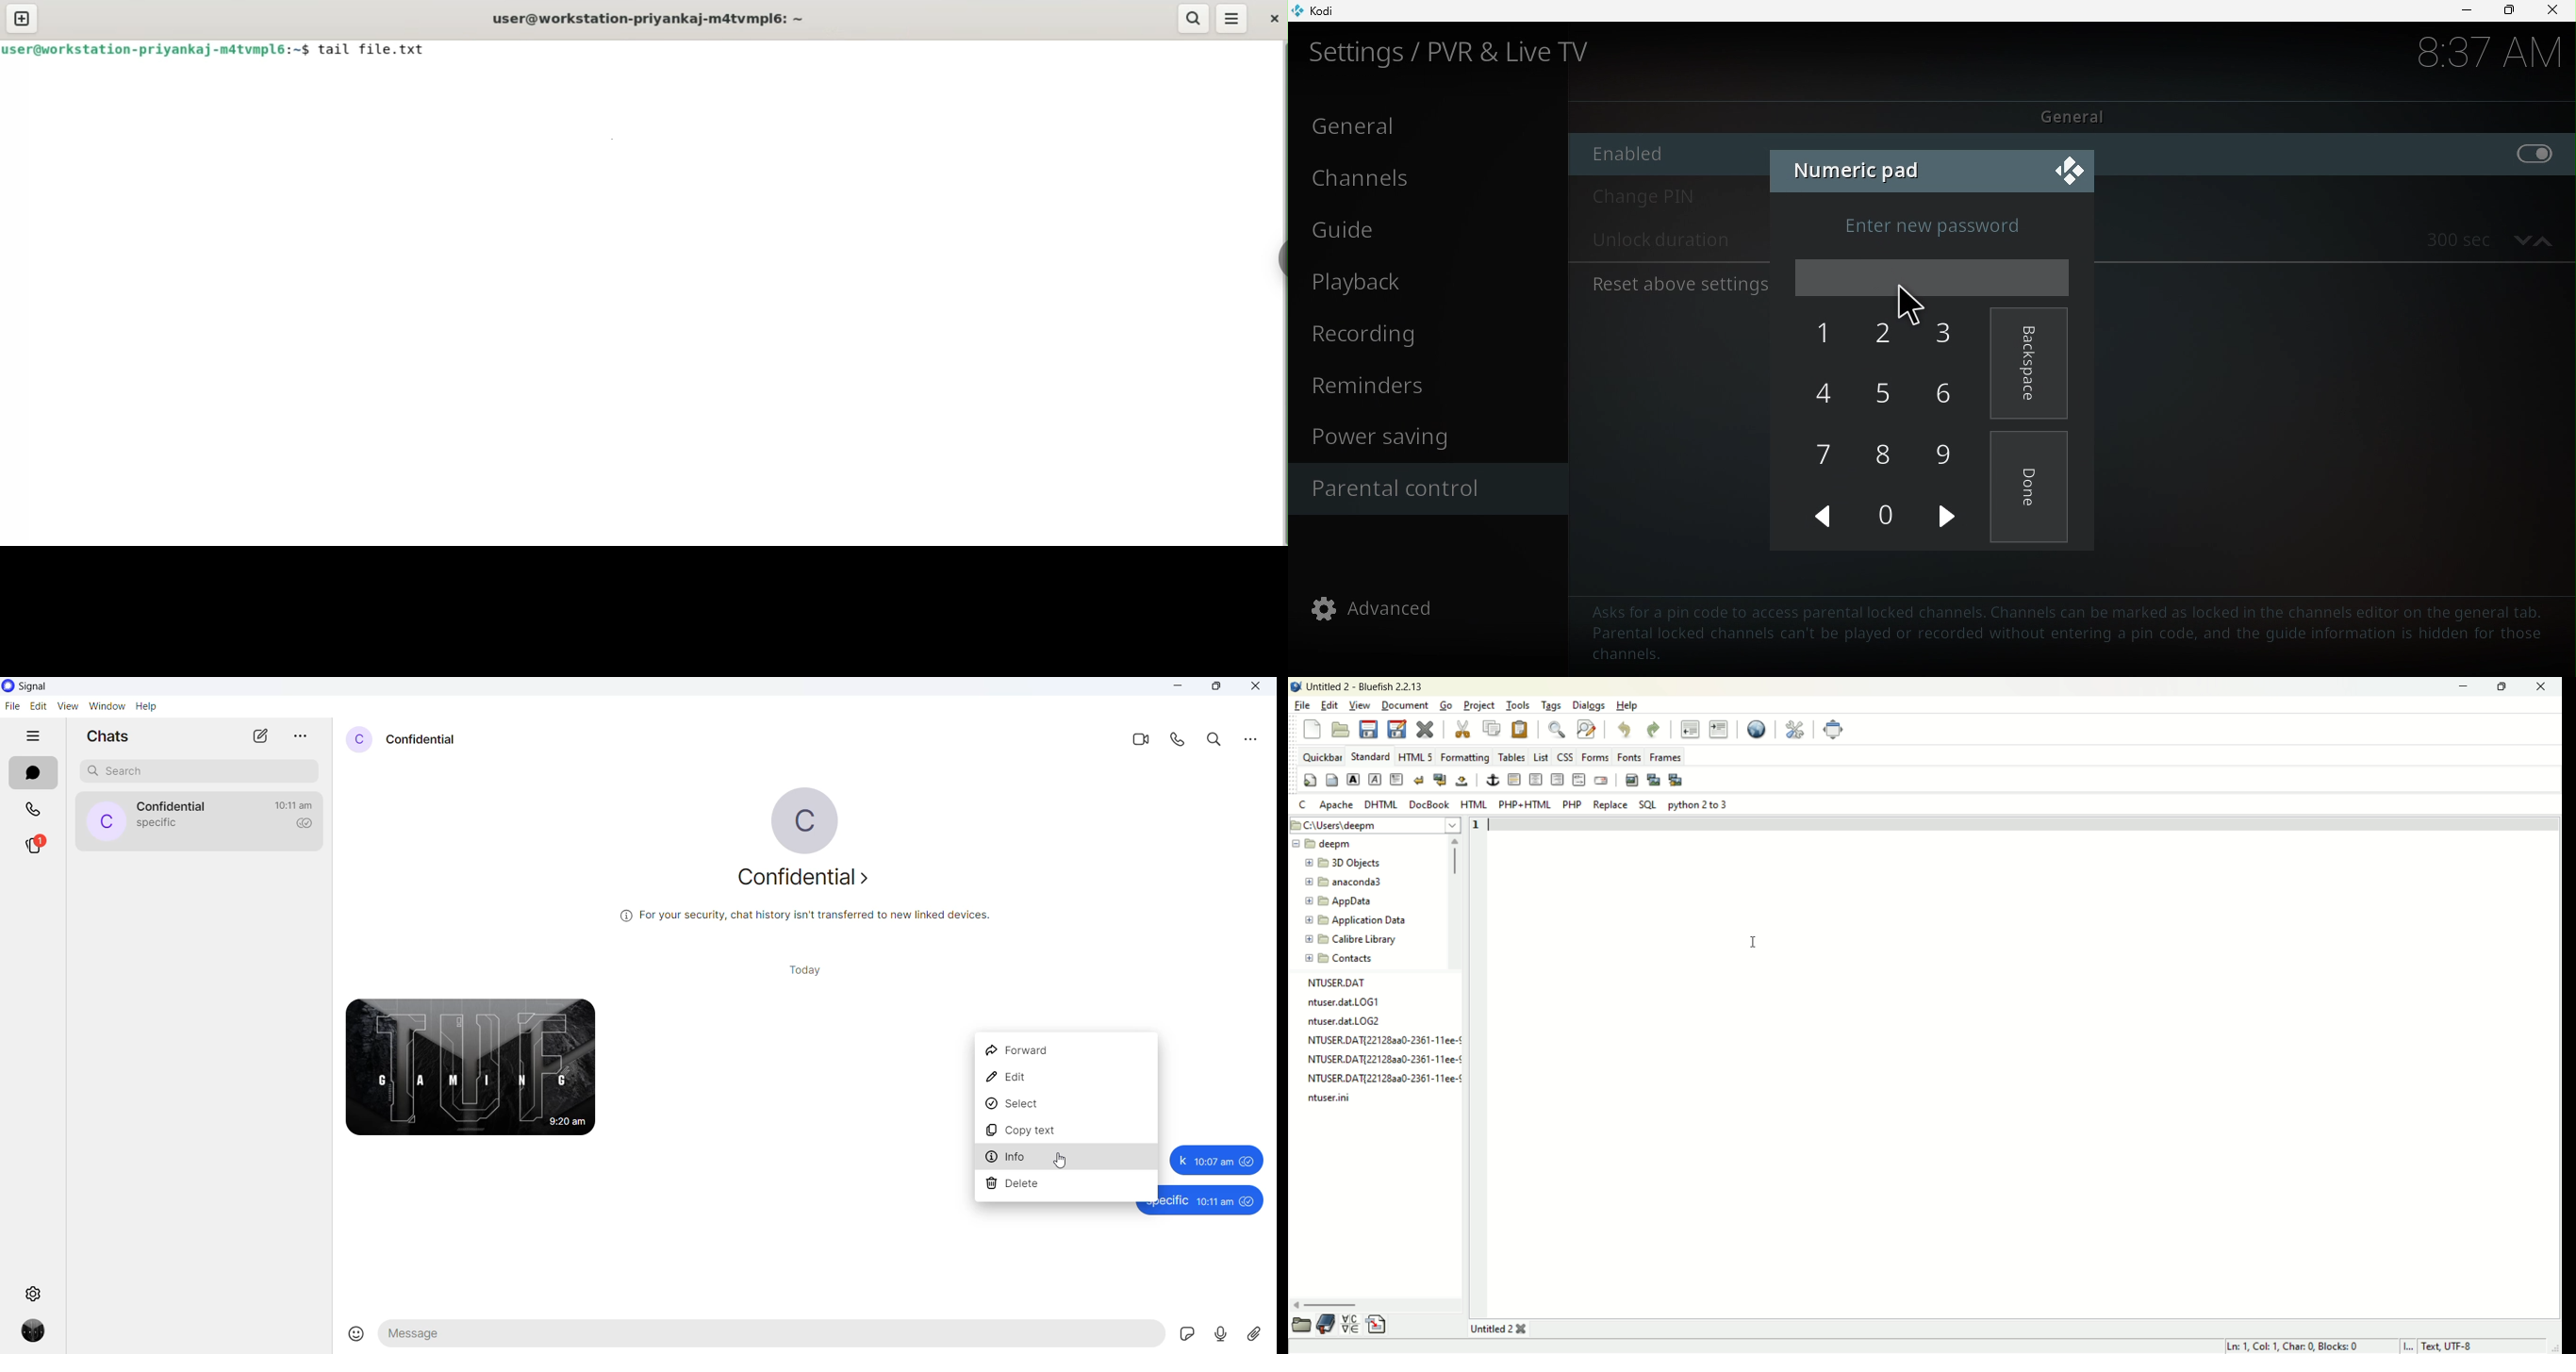 The width and height of the screenshot is (2576, 1372). What do you see at coordinates (1953, 224) in the screenshot?
I see `Enter new password` at bounding box center [1953, 224].